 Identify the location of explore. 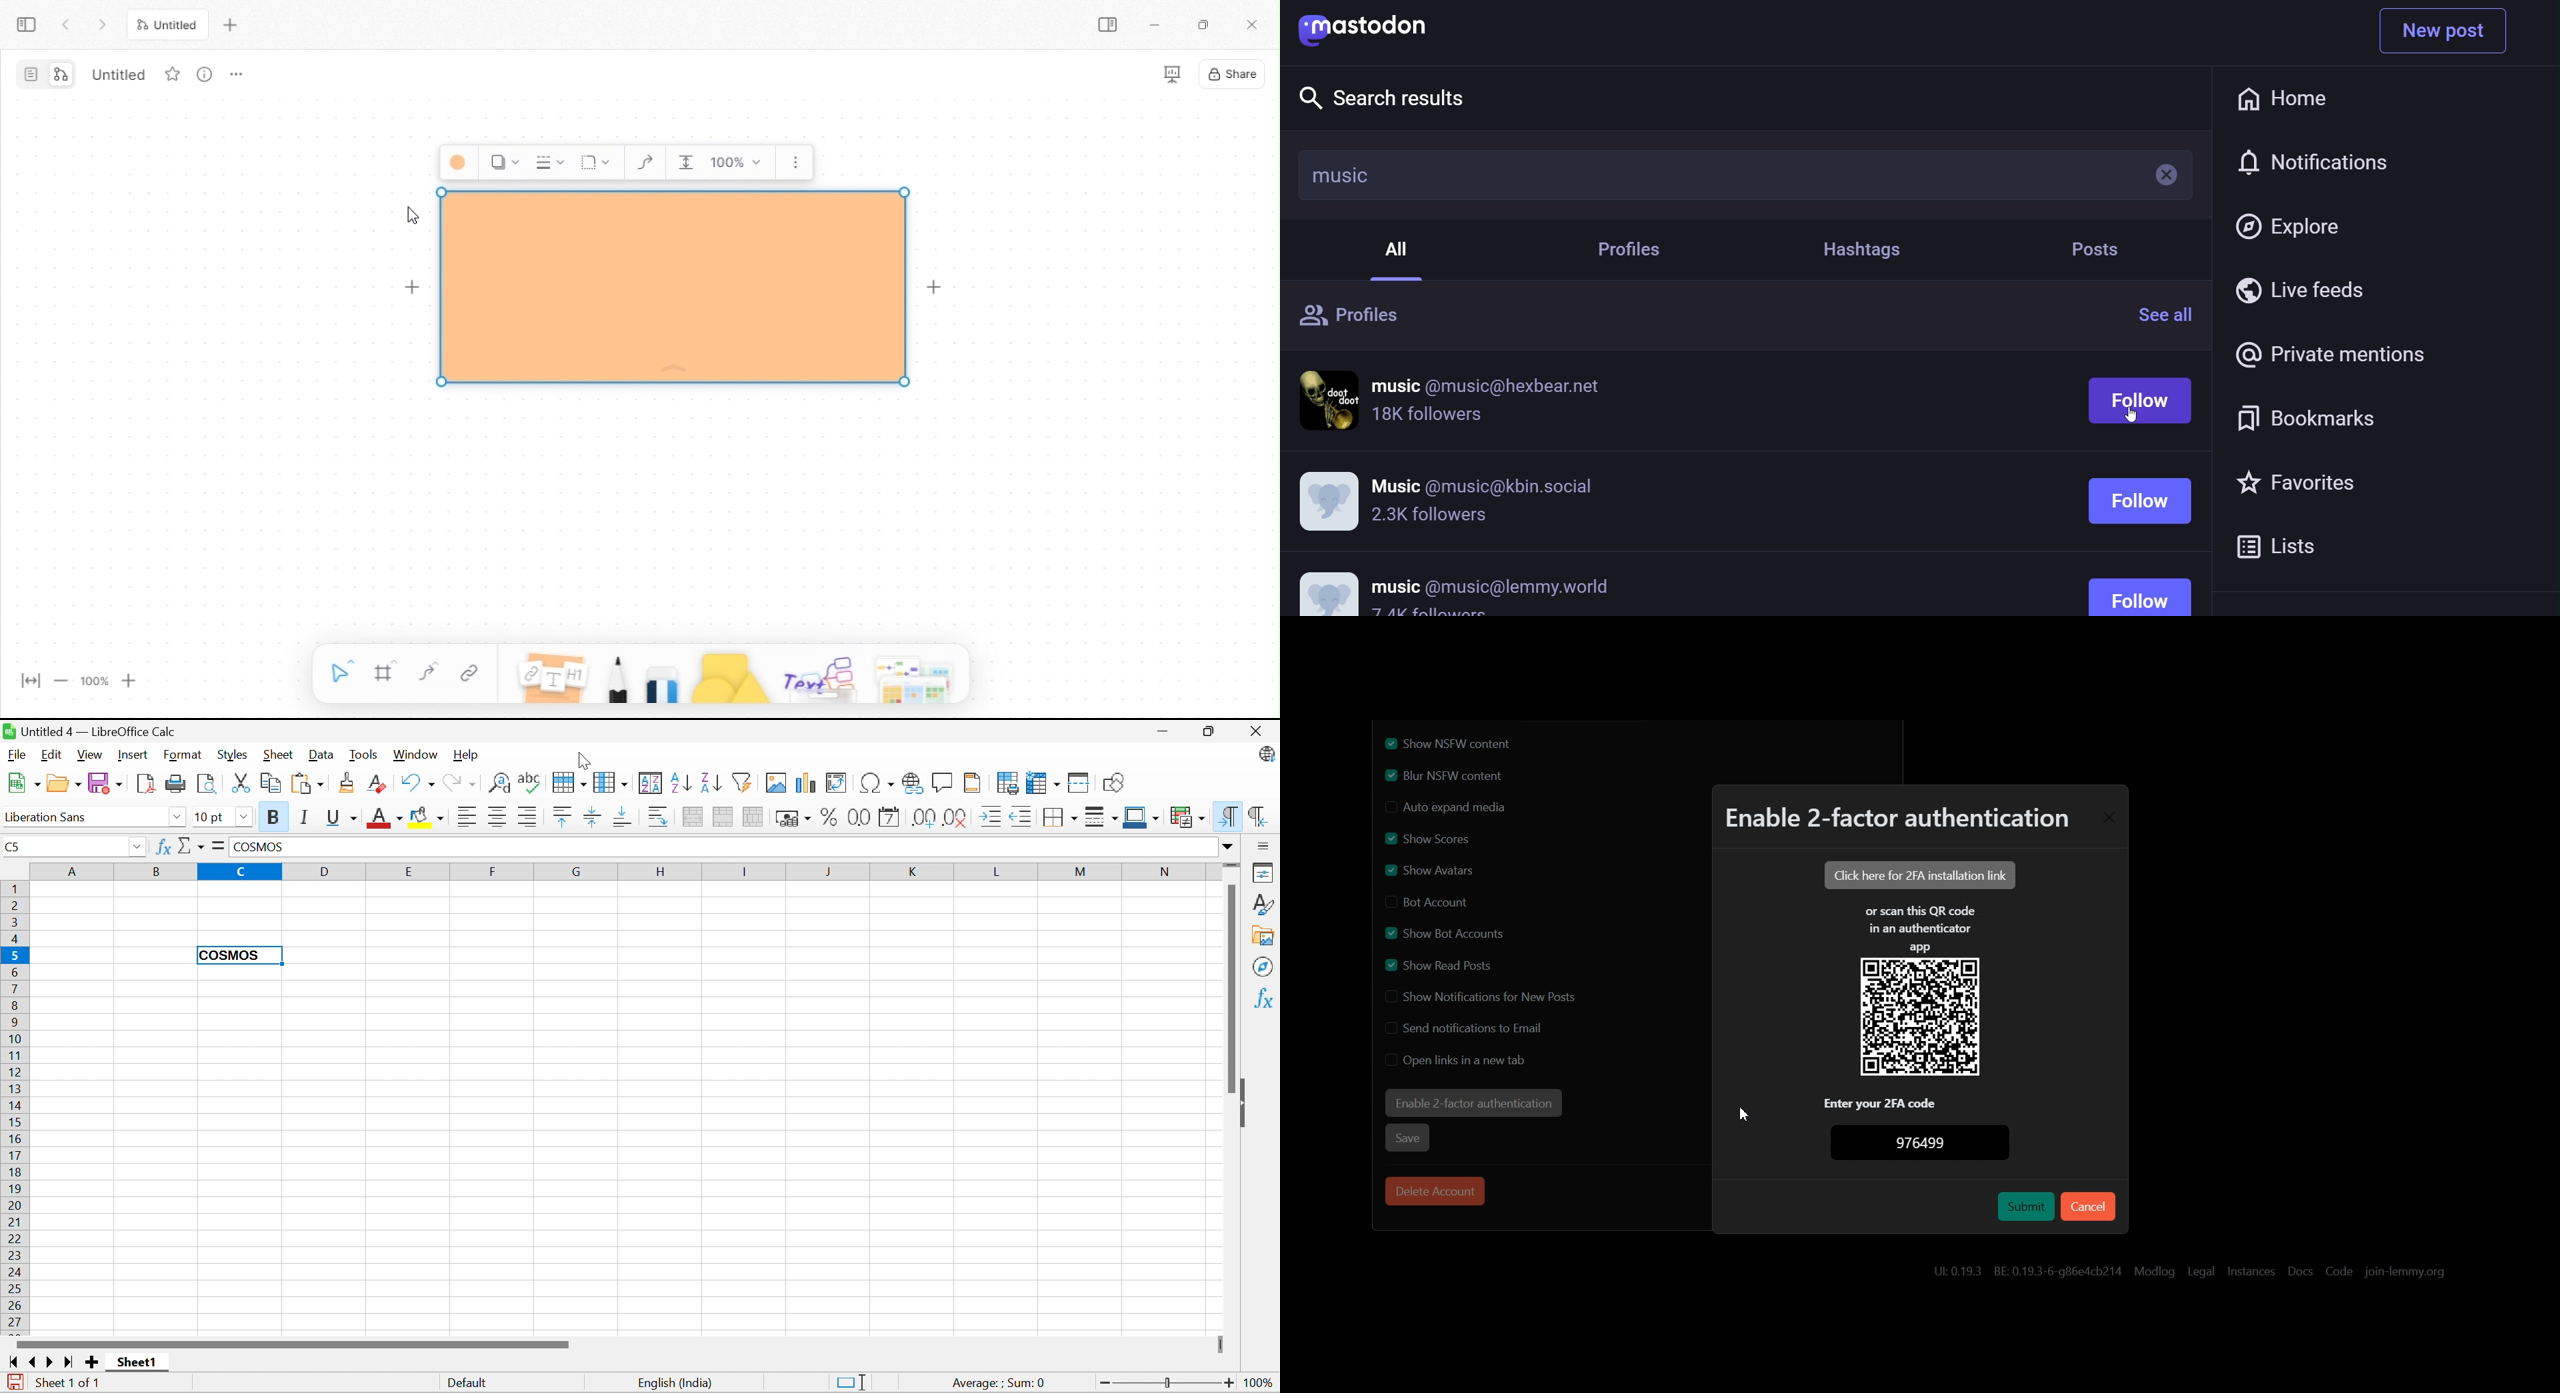
(1387, 96).